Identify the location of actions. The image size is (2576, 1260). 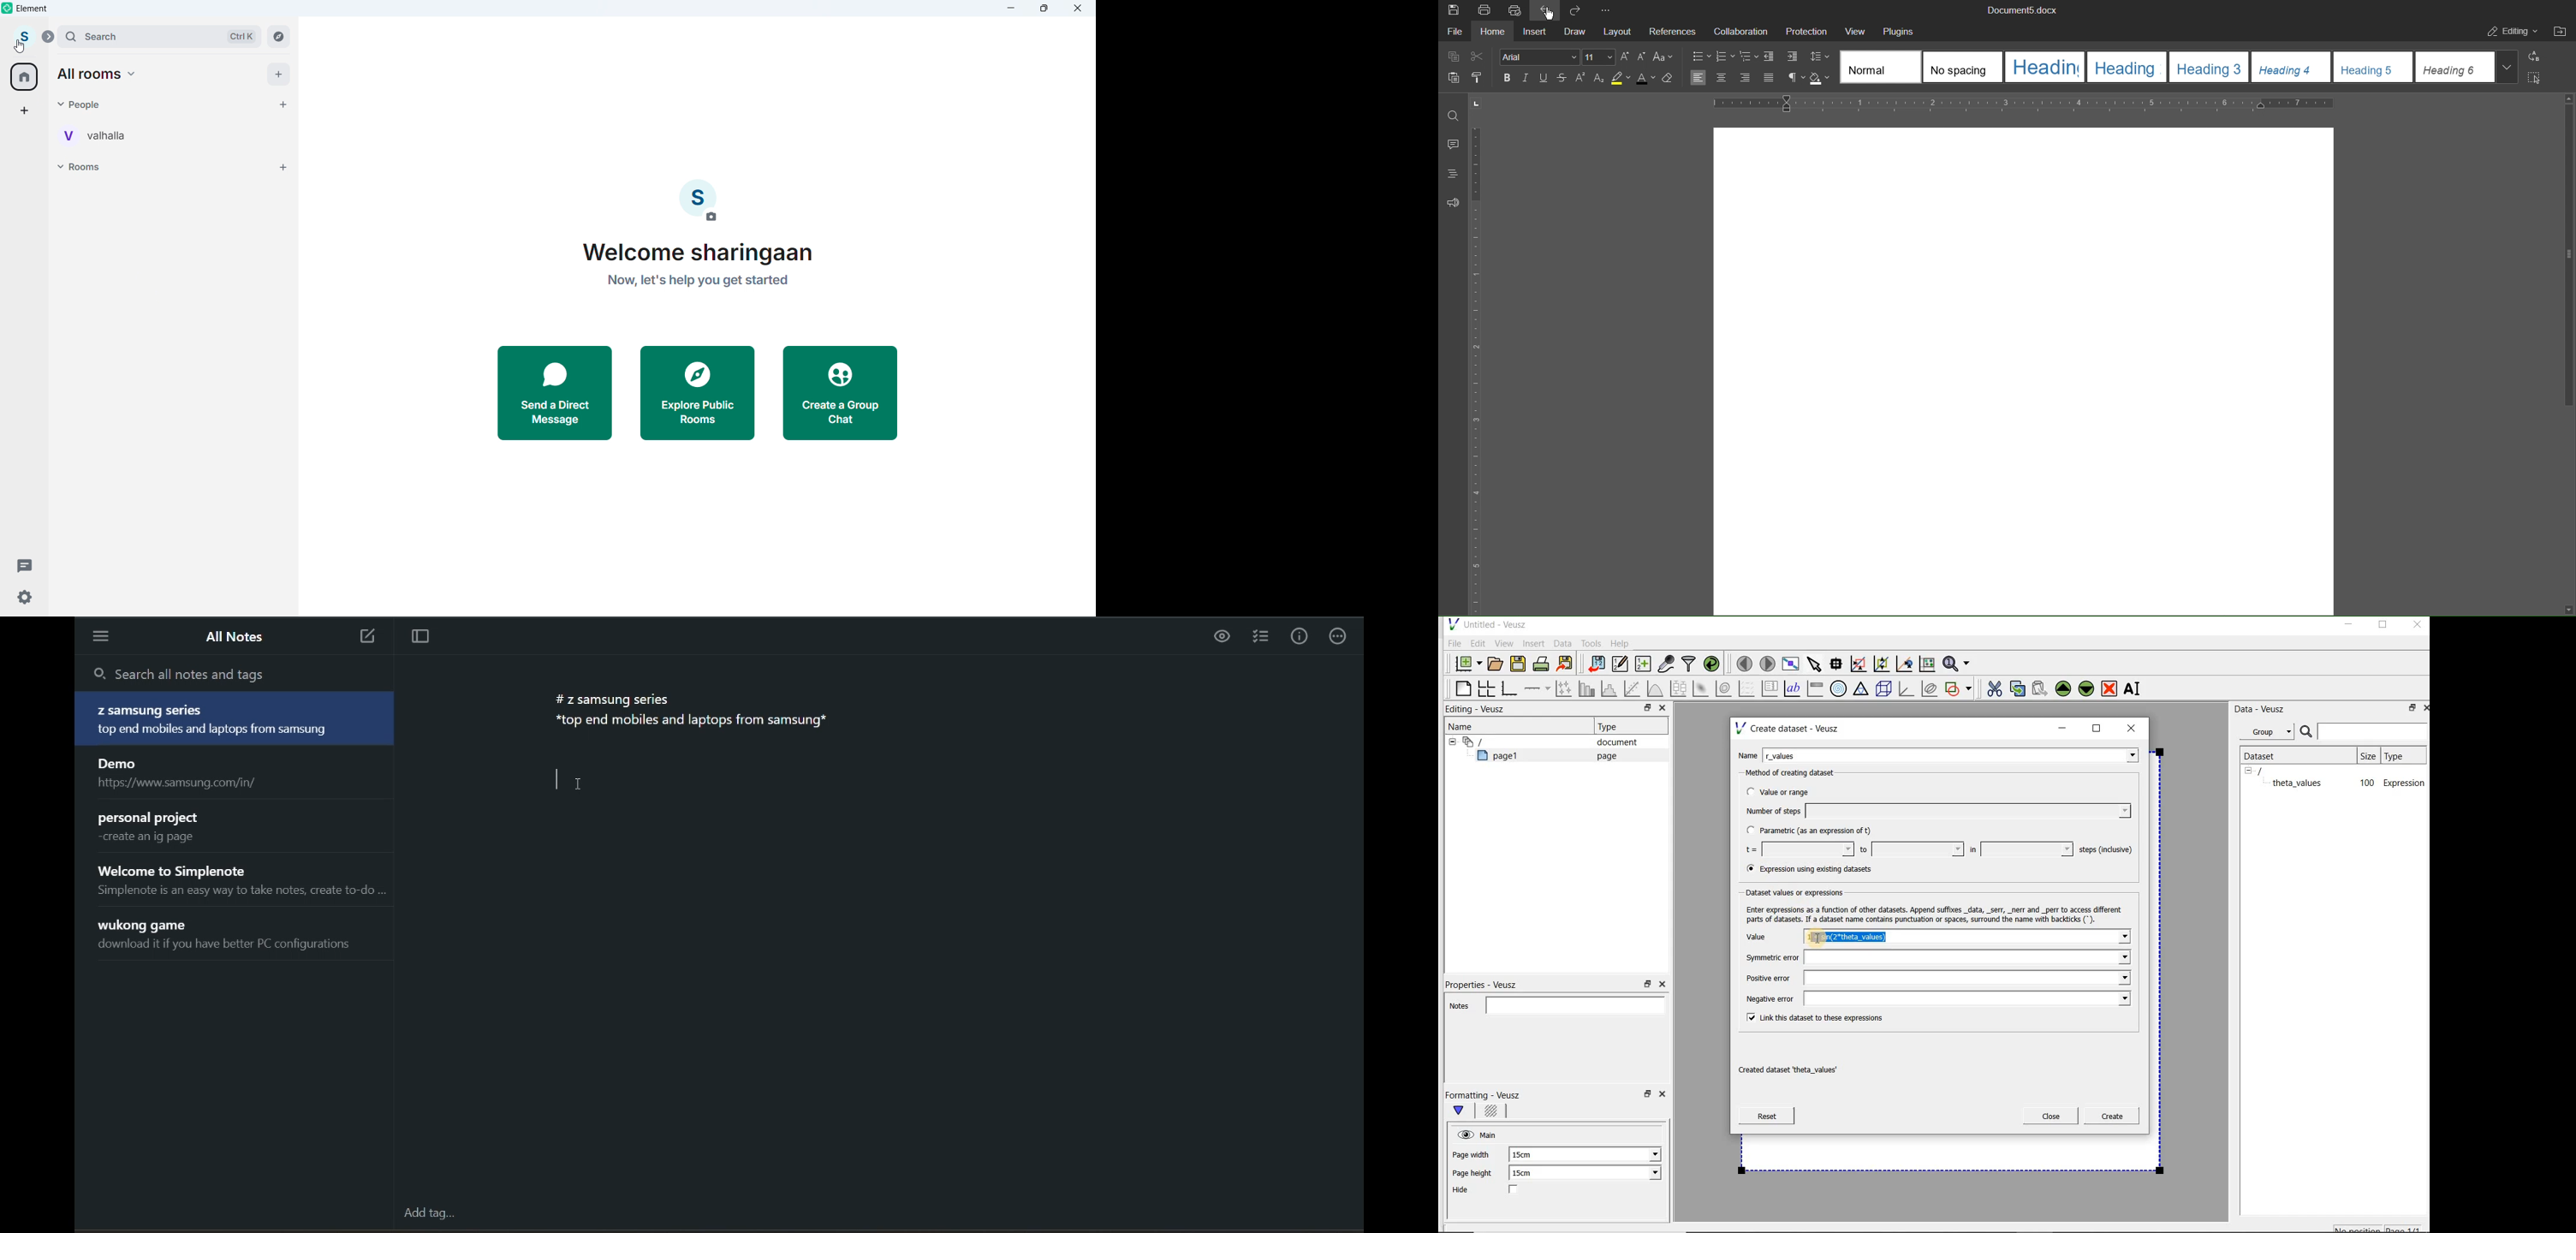
(1339, 637).